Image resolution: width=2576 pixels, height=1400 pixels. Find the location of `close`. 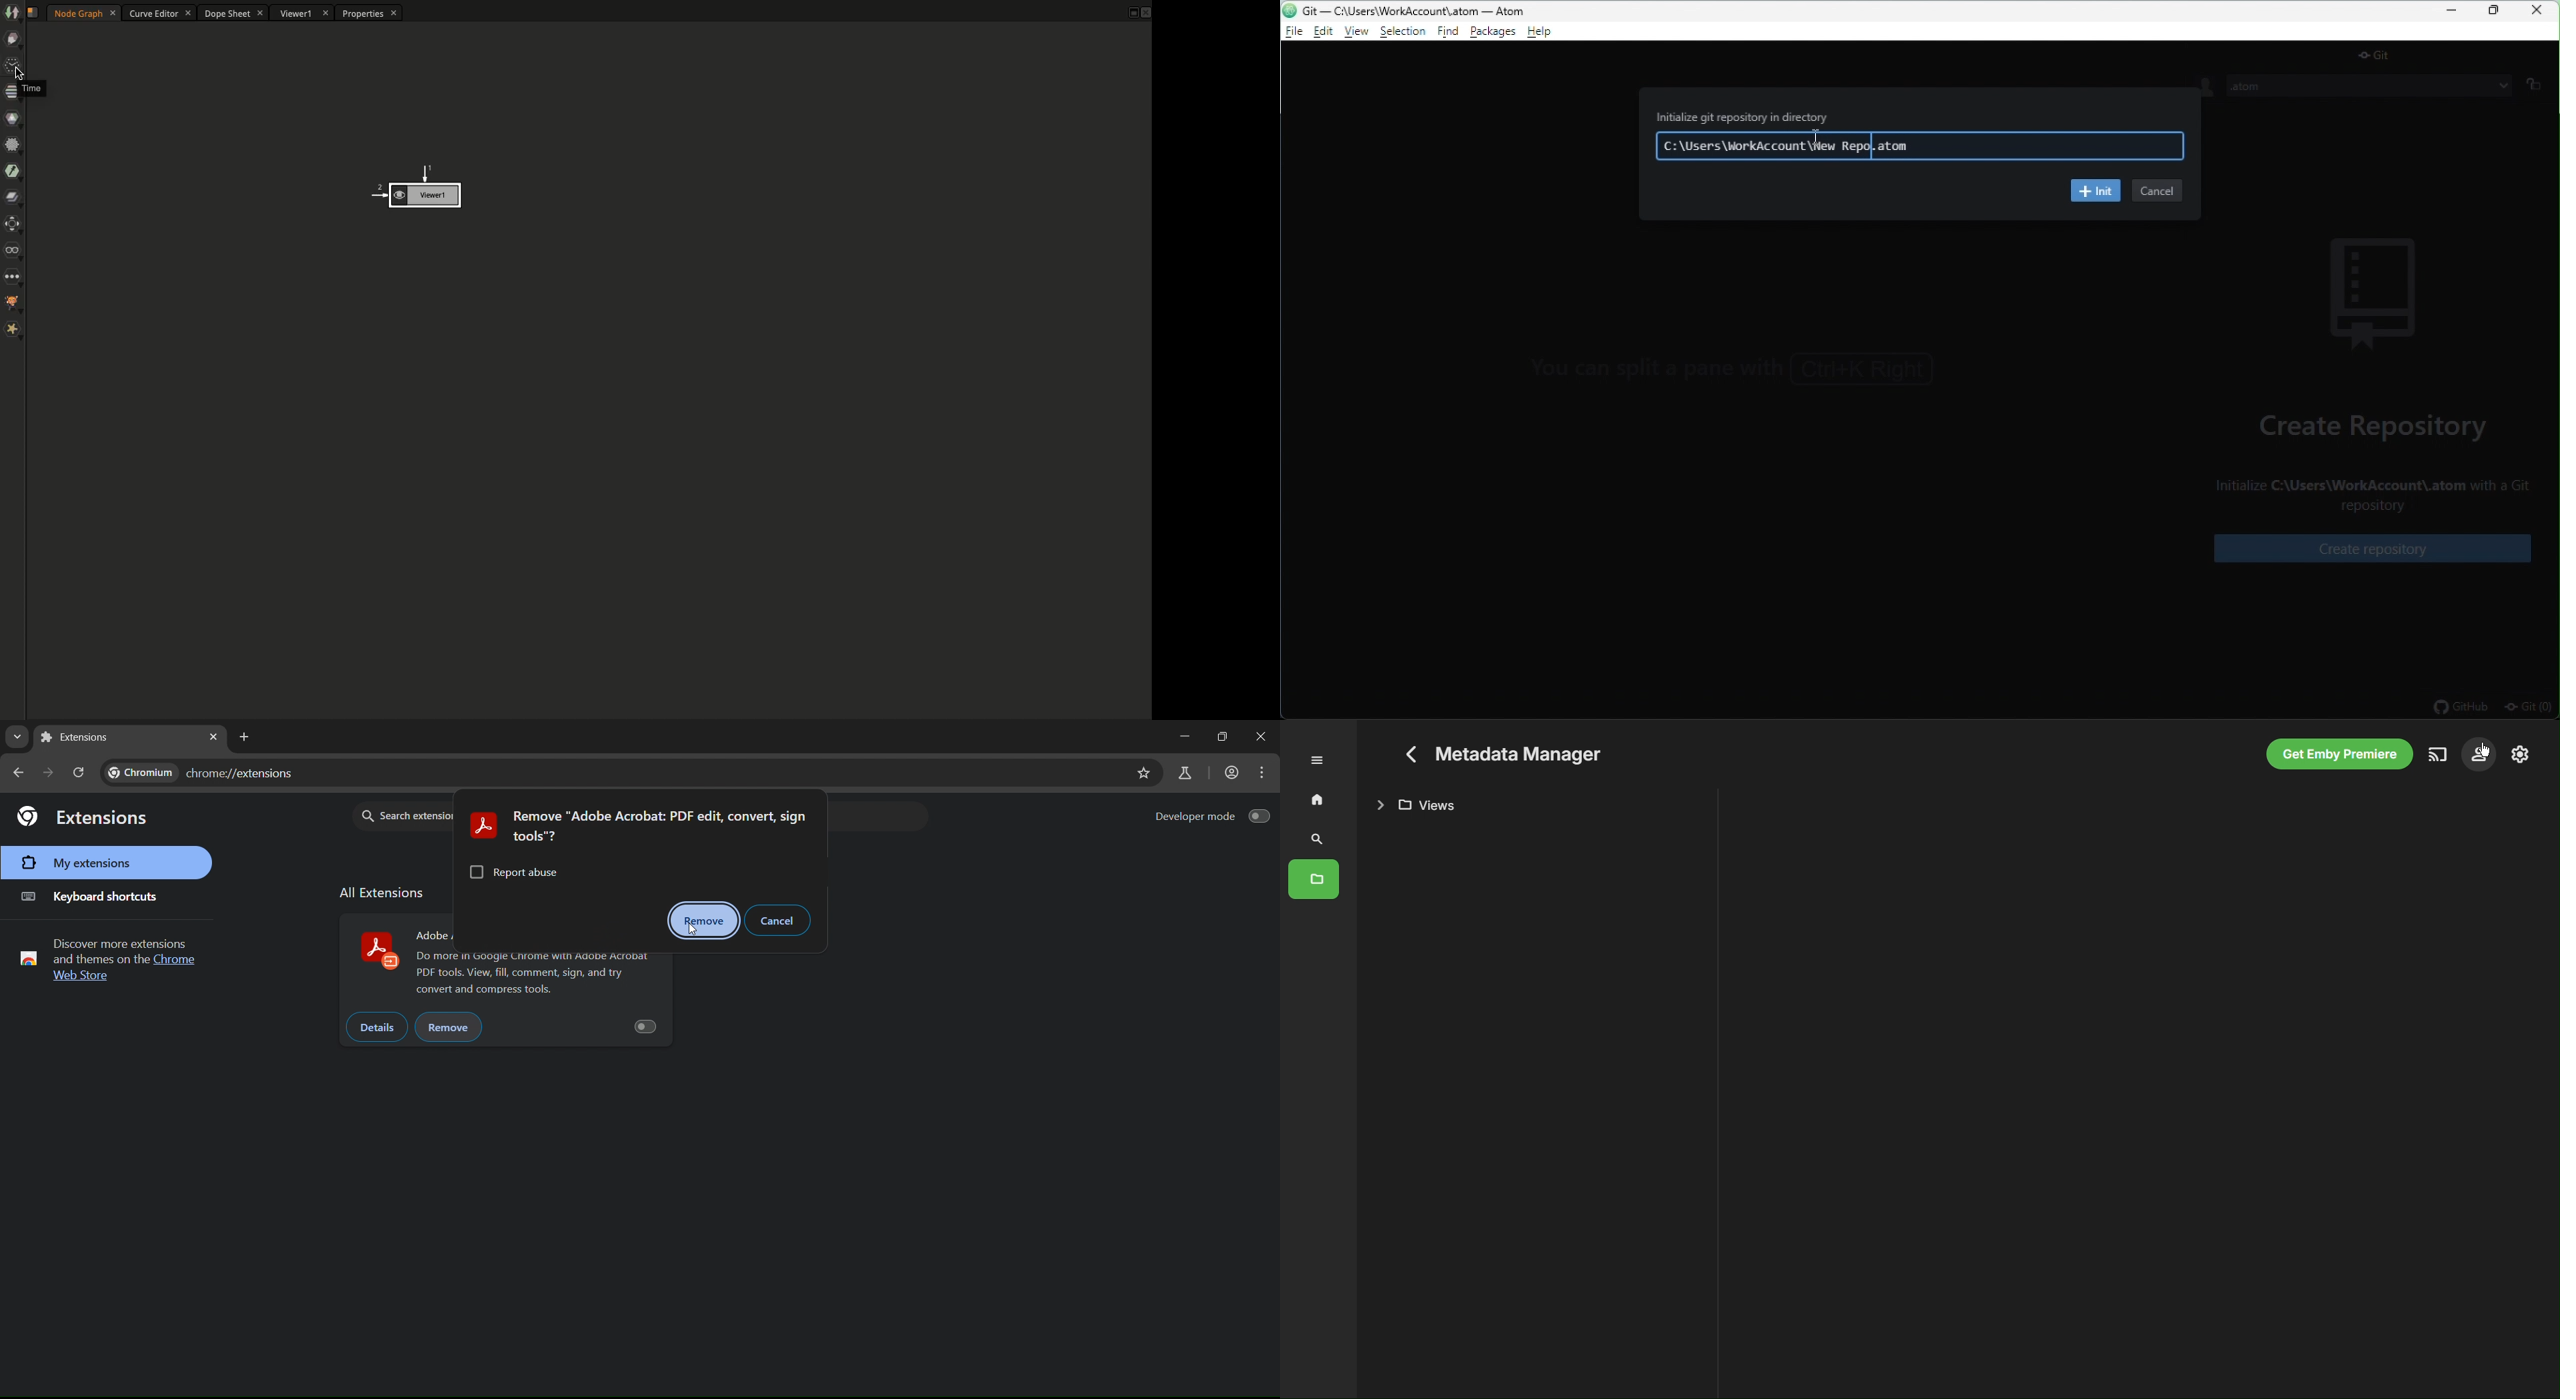

close is located at coordinates (2540, 11).